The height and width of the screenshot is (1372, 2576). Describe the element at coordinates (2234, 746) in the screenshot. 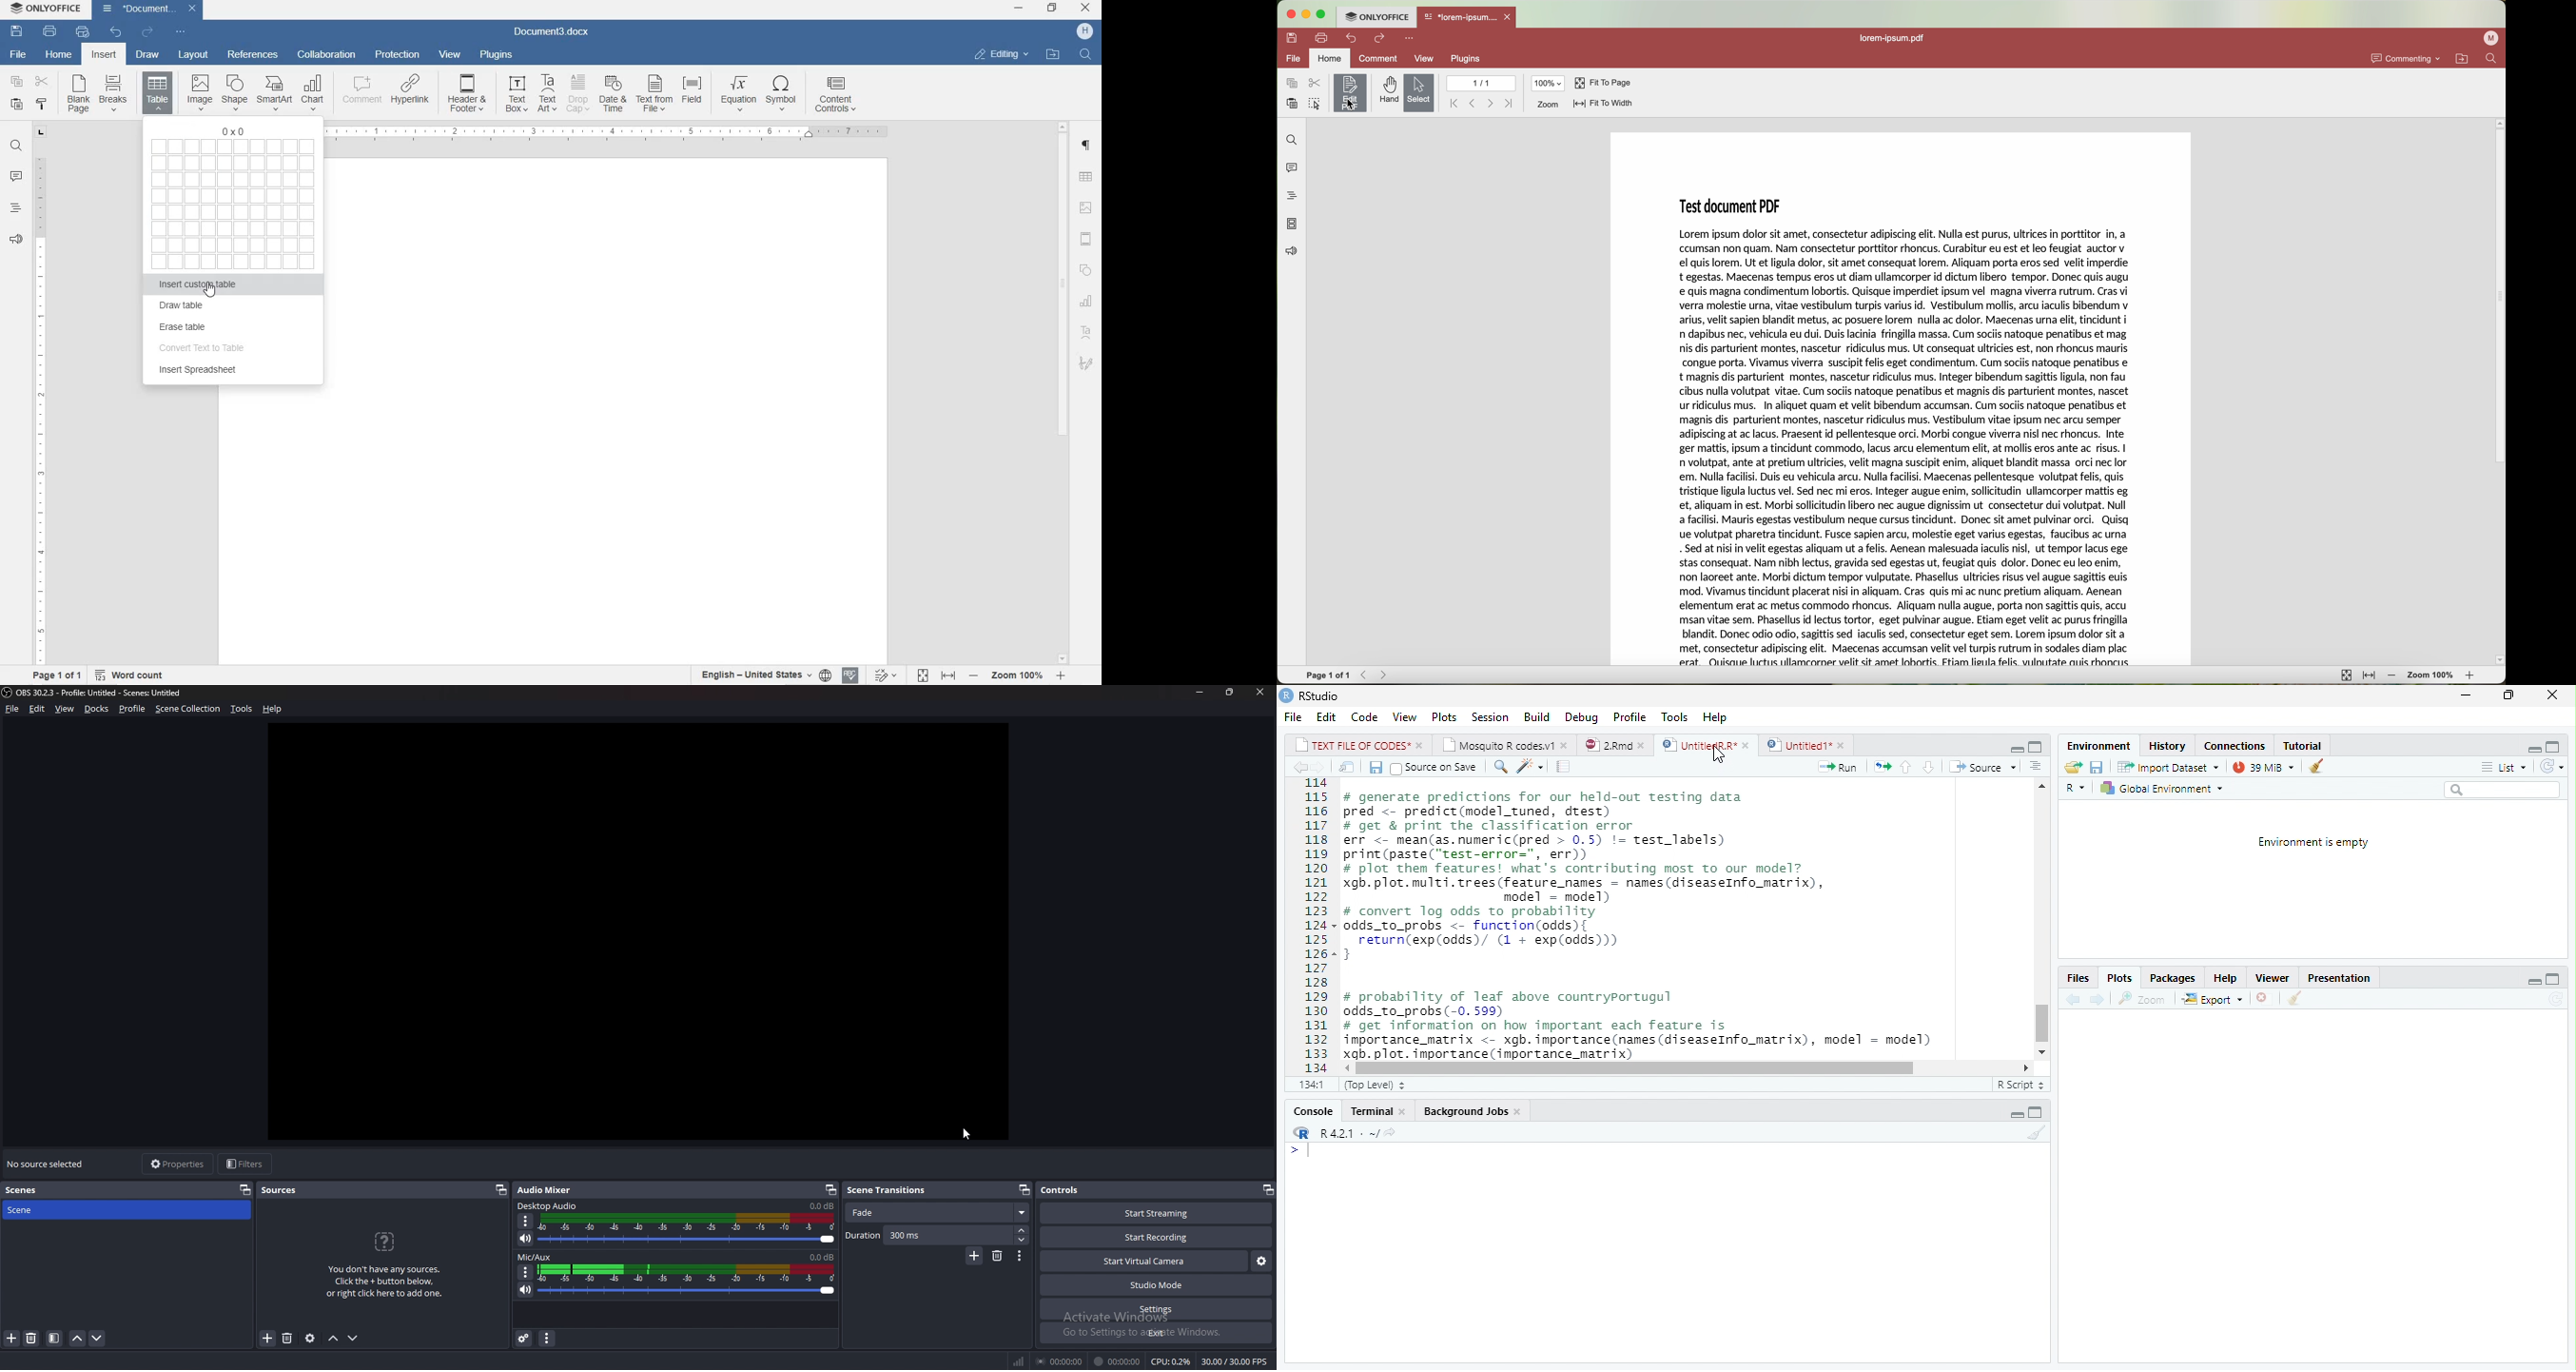

I see `Connections` at that location.